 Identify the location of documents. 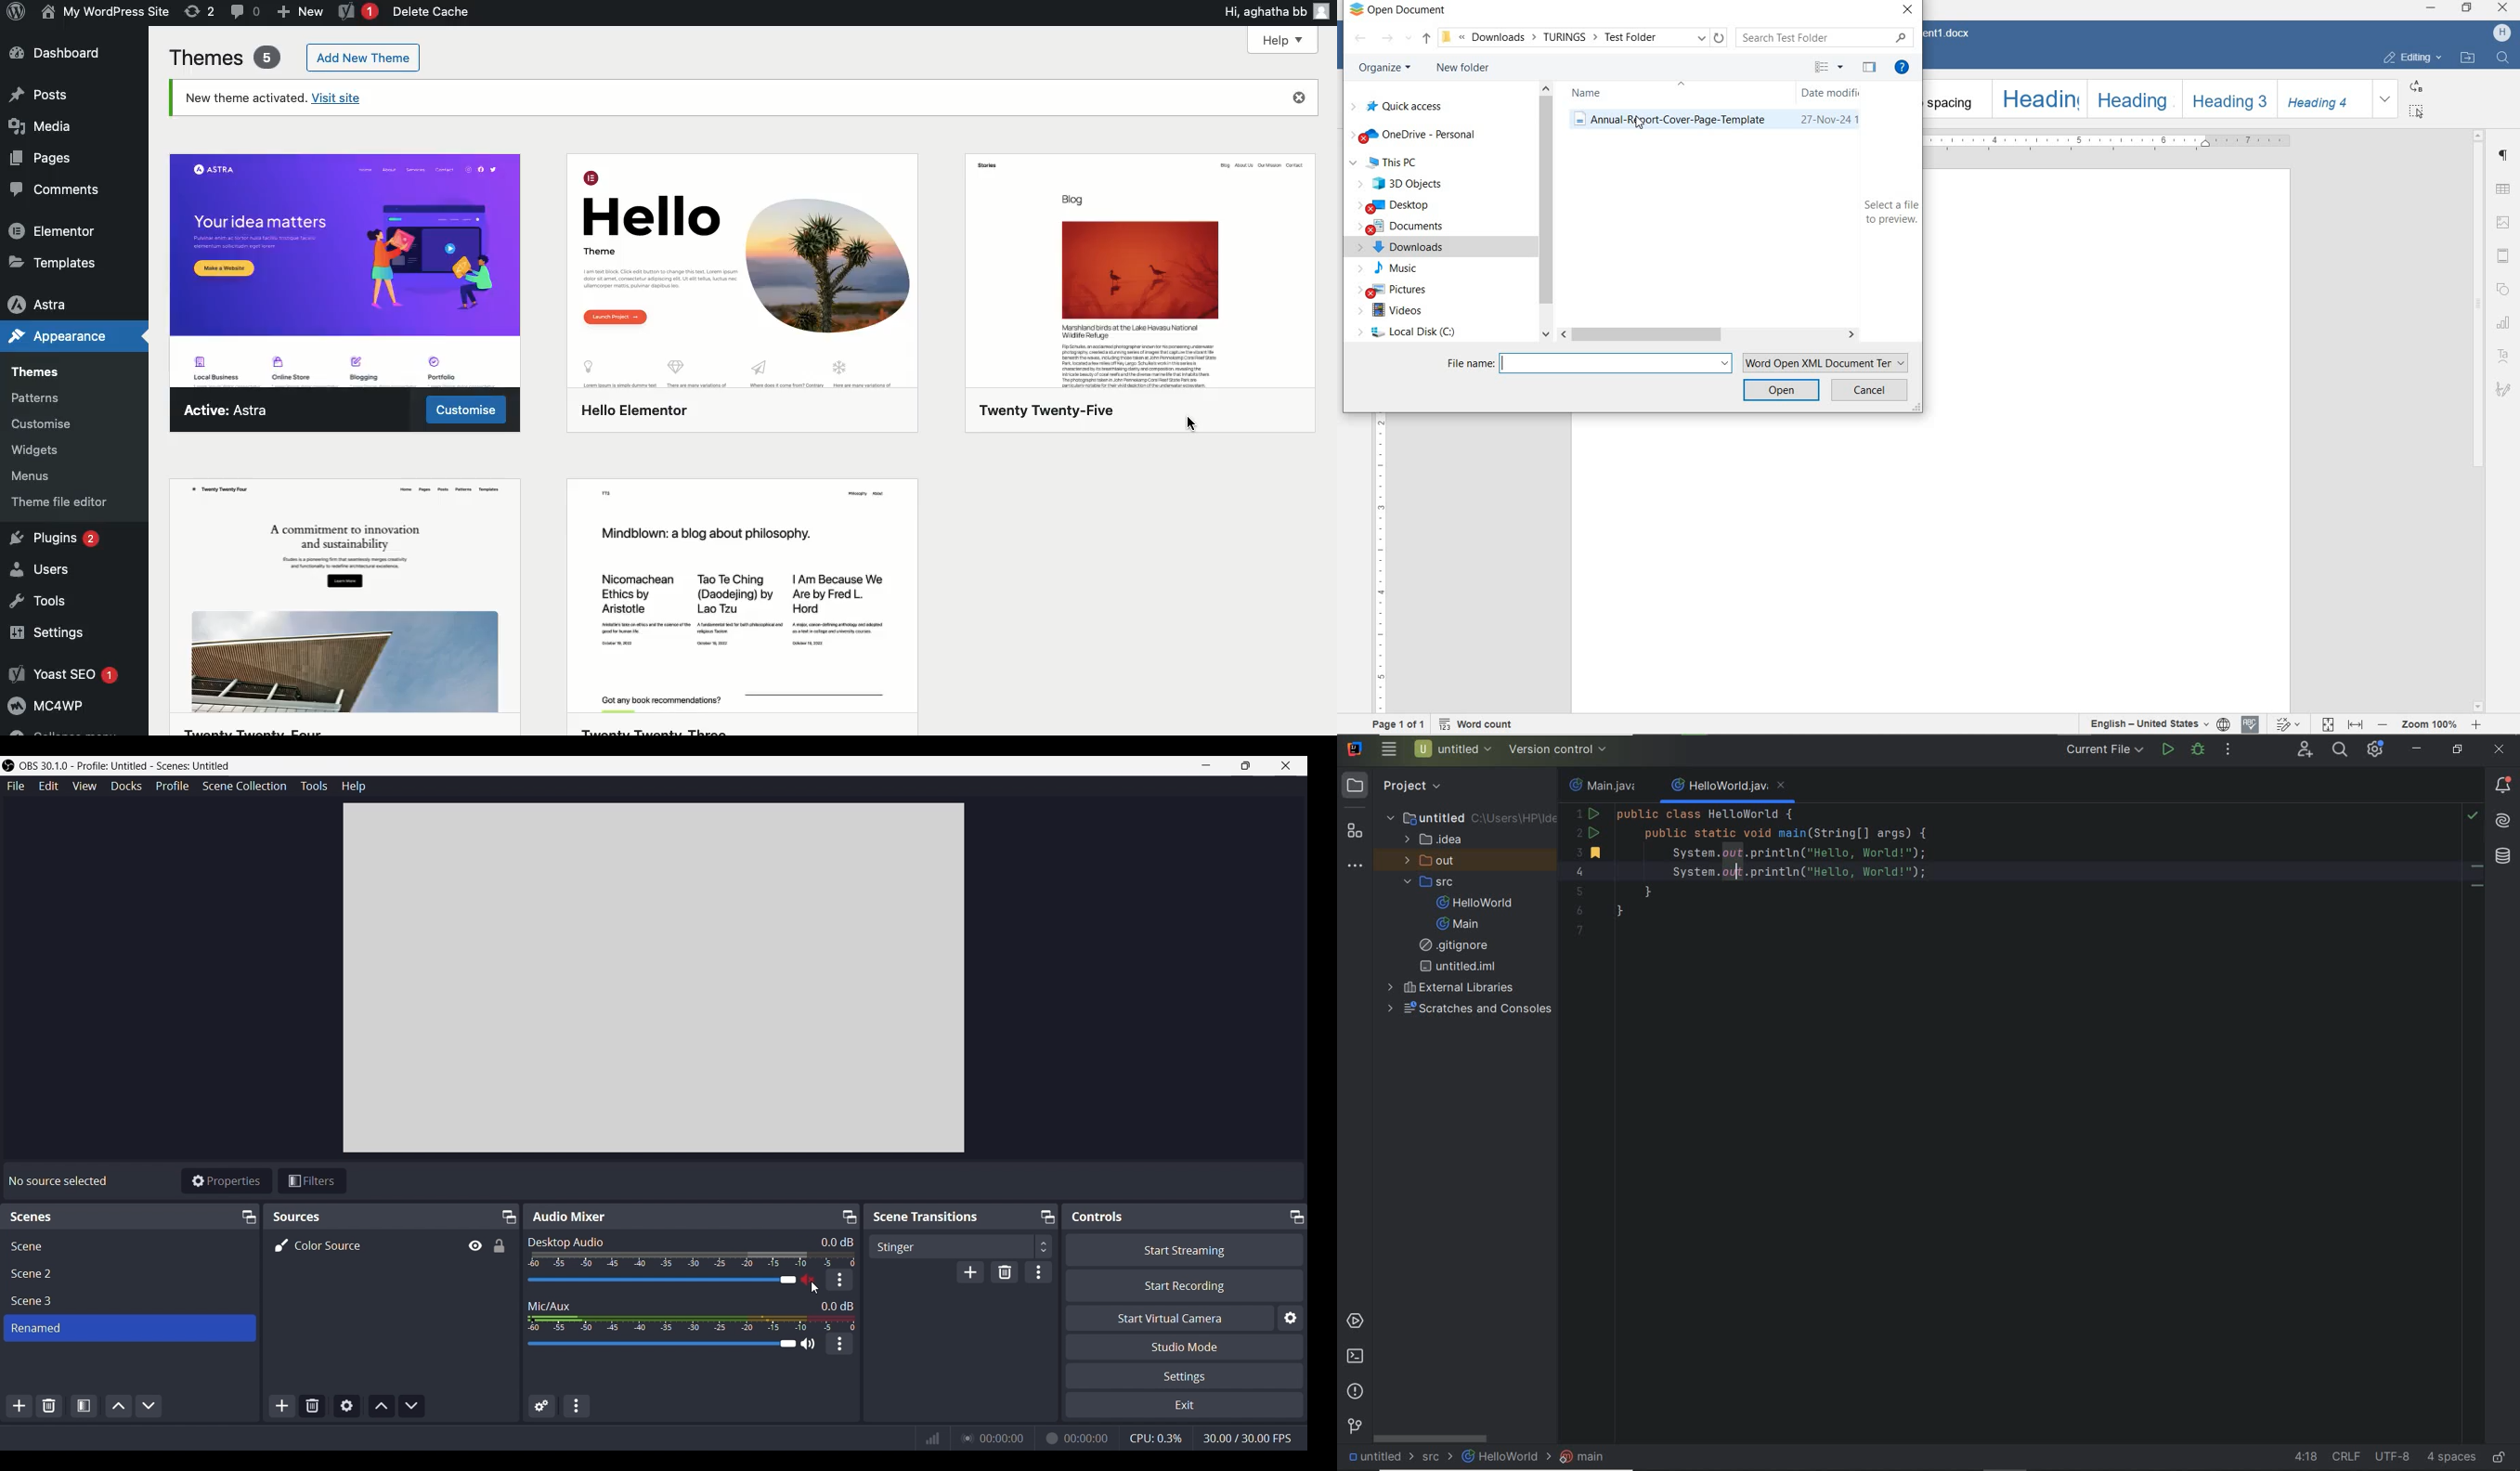
(1408, 228).